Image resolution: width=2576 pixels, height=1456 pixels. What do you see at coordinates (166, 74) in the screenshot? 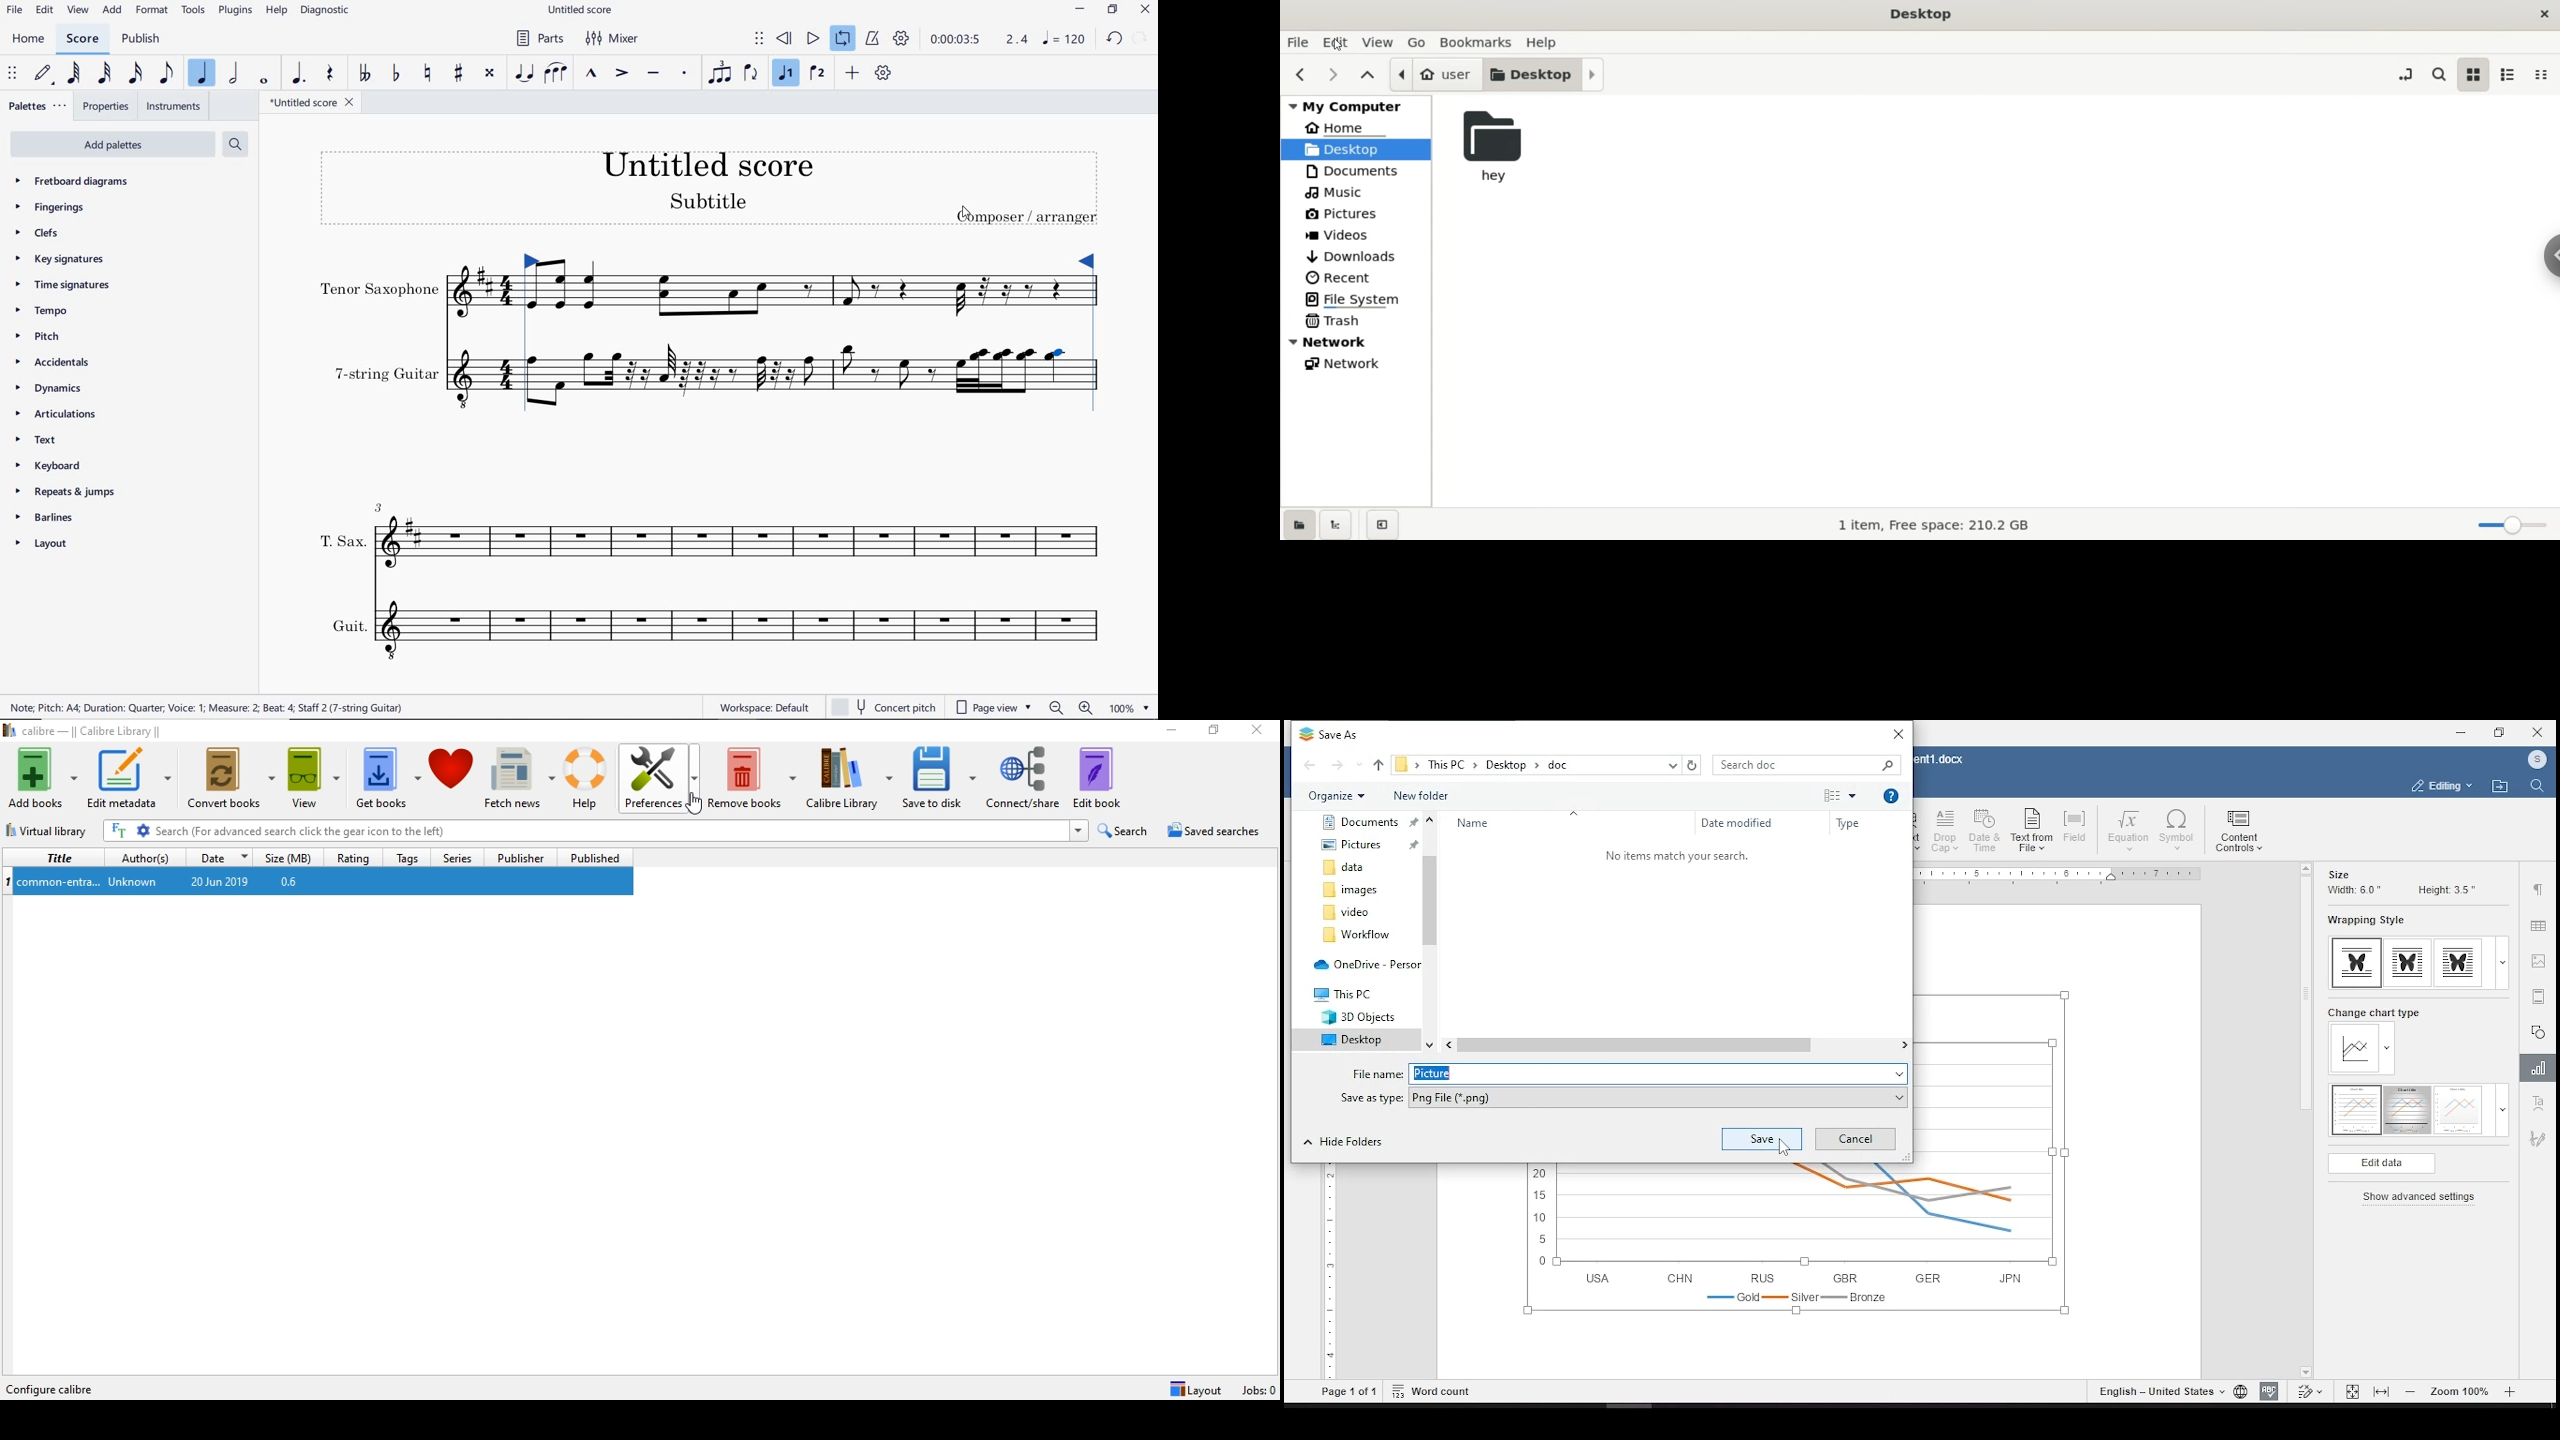
I see `EIGHTH NOTE` at bounding box center [166, 74].